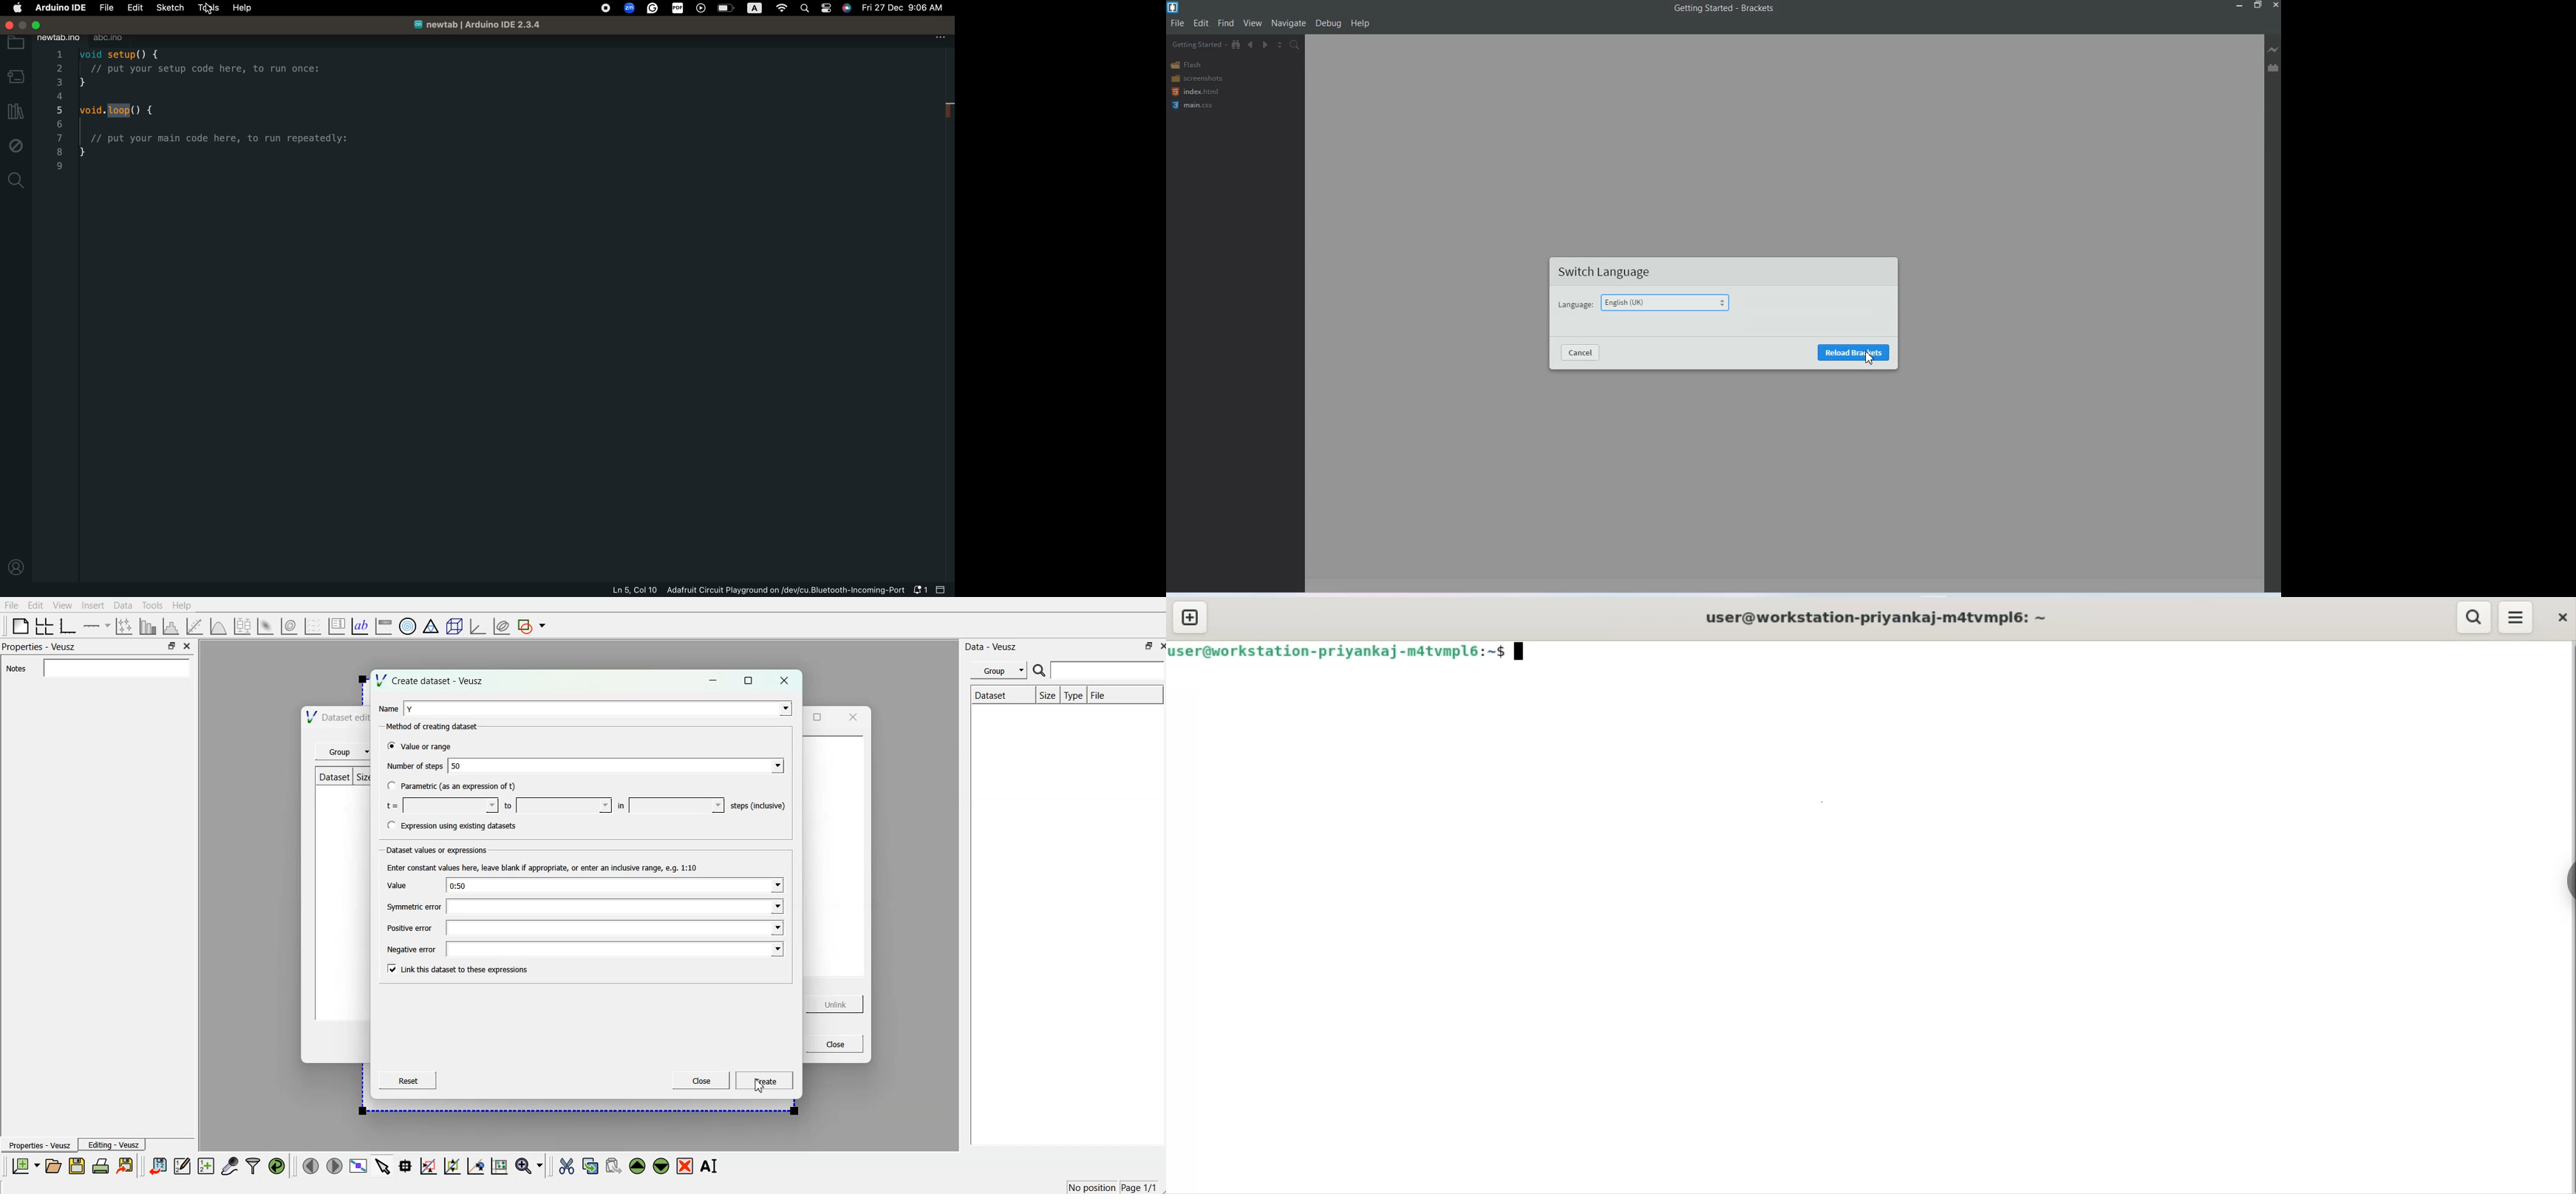 This screenshot has width=2576, height=1204. Describe the element at coordinates (408, 625) in the screenshot. I see `polar graph` at that location.